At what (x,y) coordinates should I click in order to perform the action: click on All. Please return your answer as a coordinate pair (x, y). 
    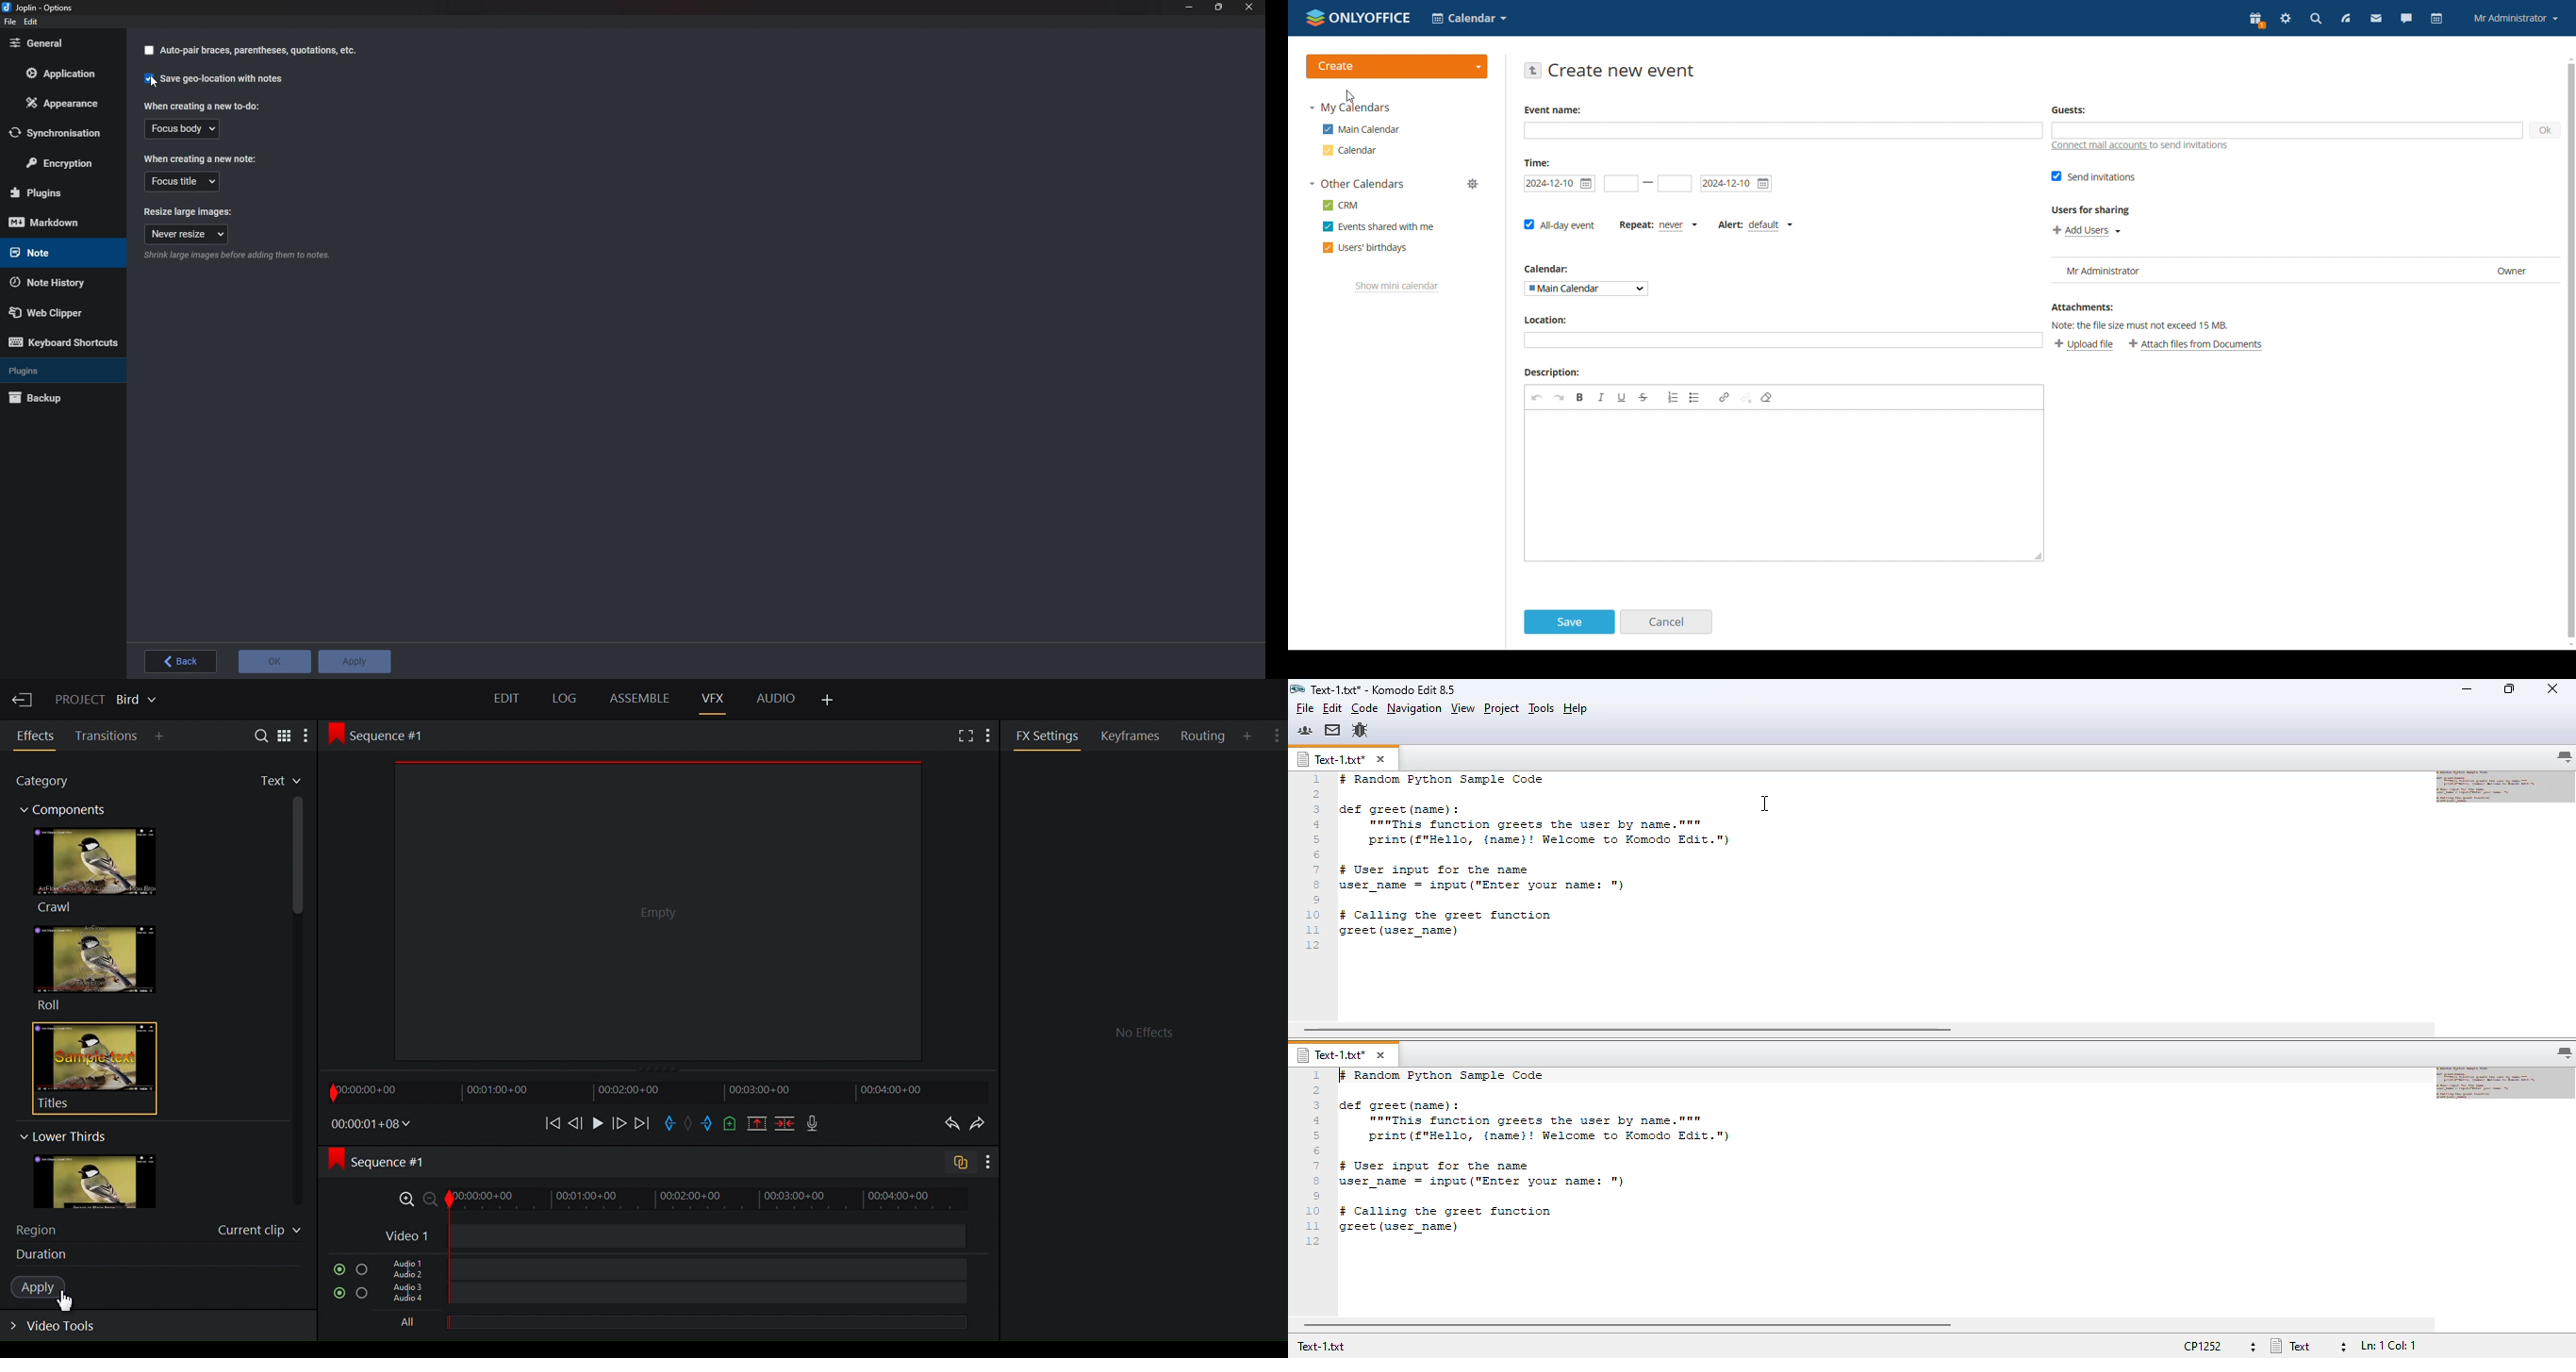
    Looking at the image, I should click on (667, 1324).